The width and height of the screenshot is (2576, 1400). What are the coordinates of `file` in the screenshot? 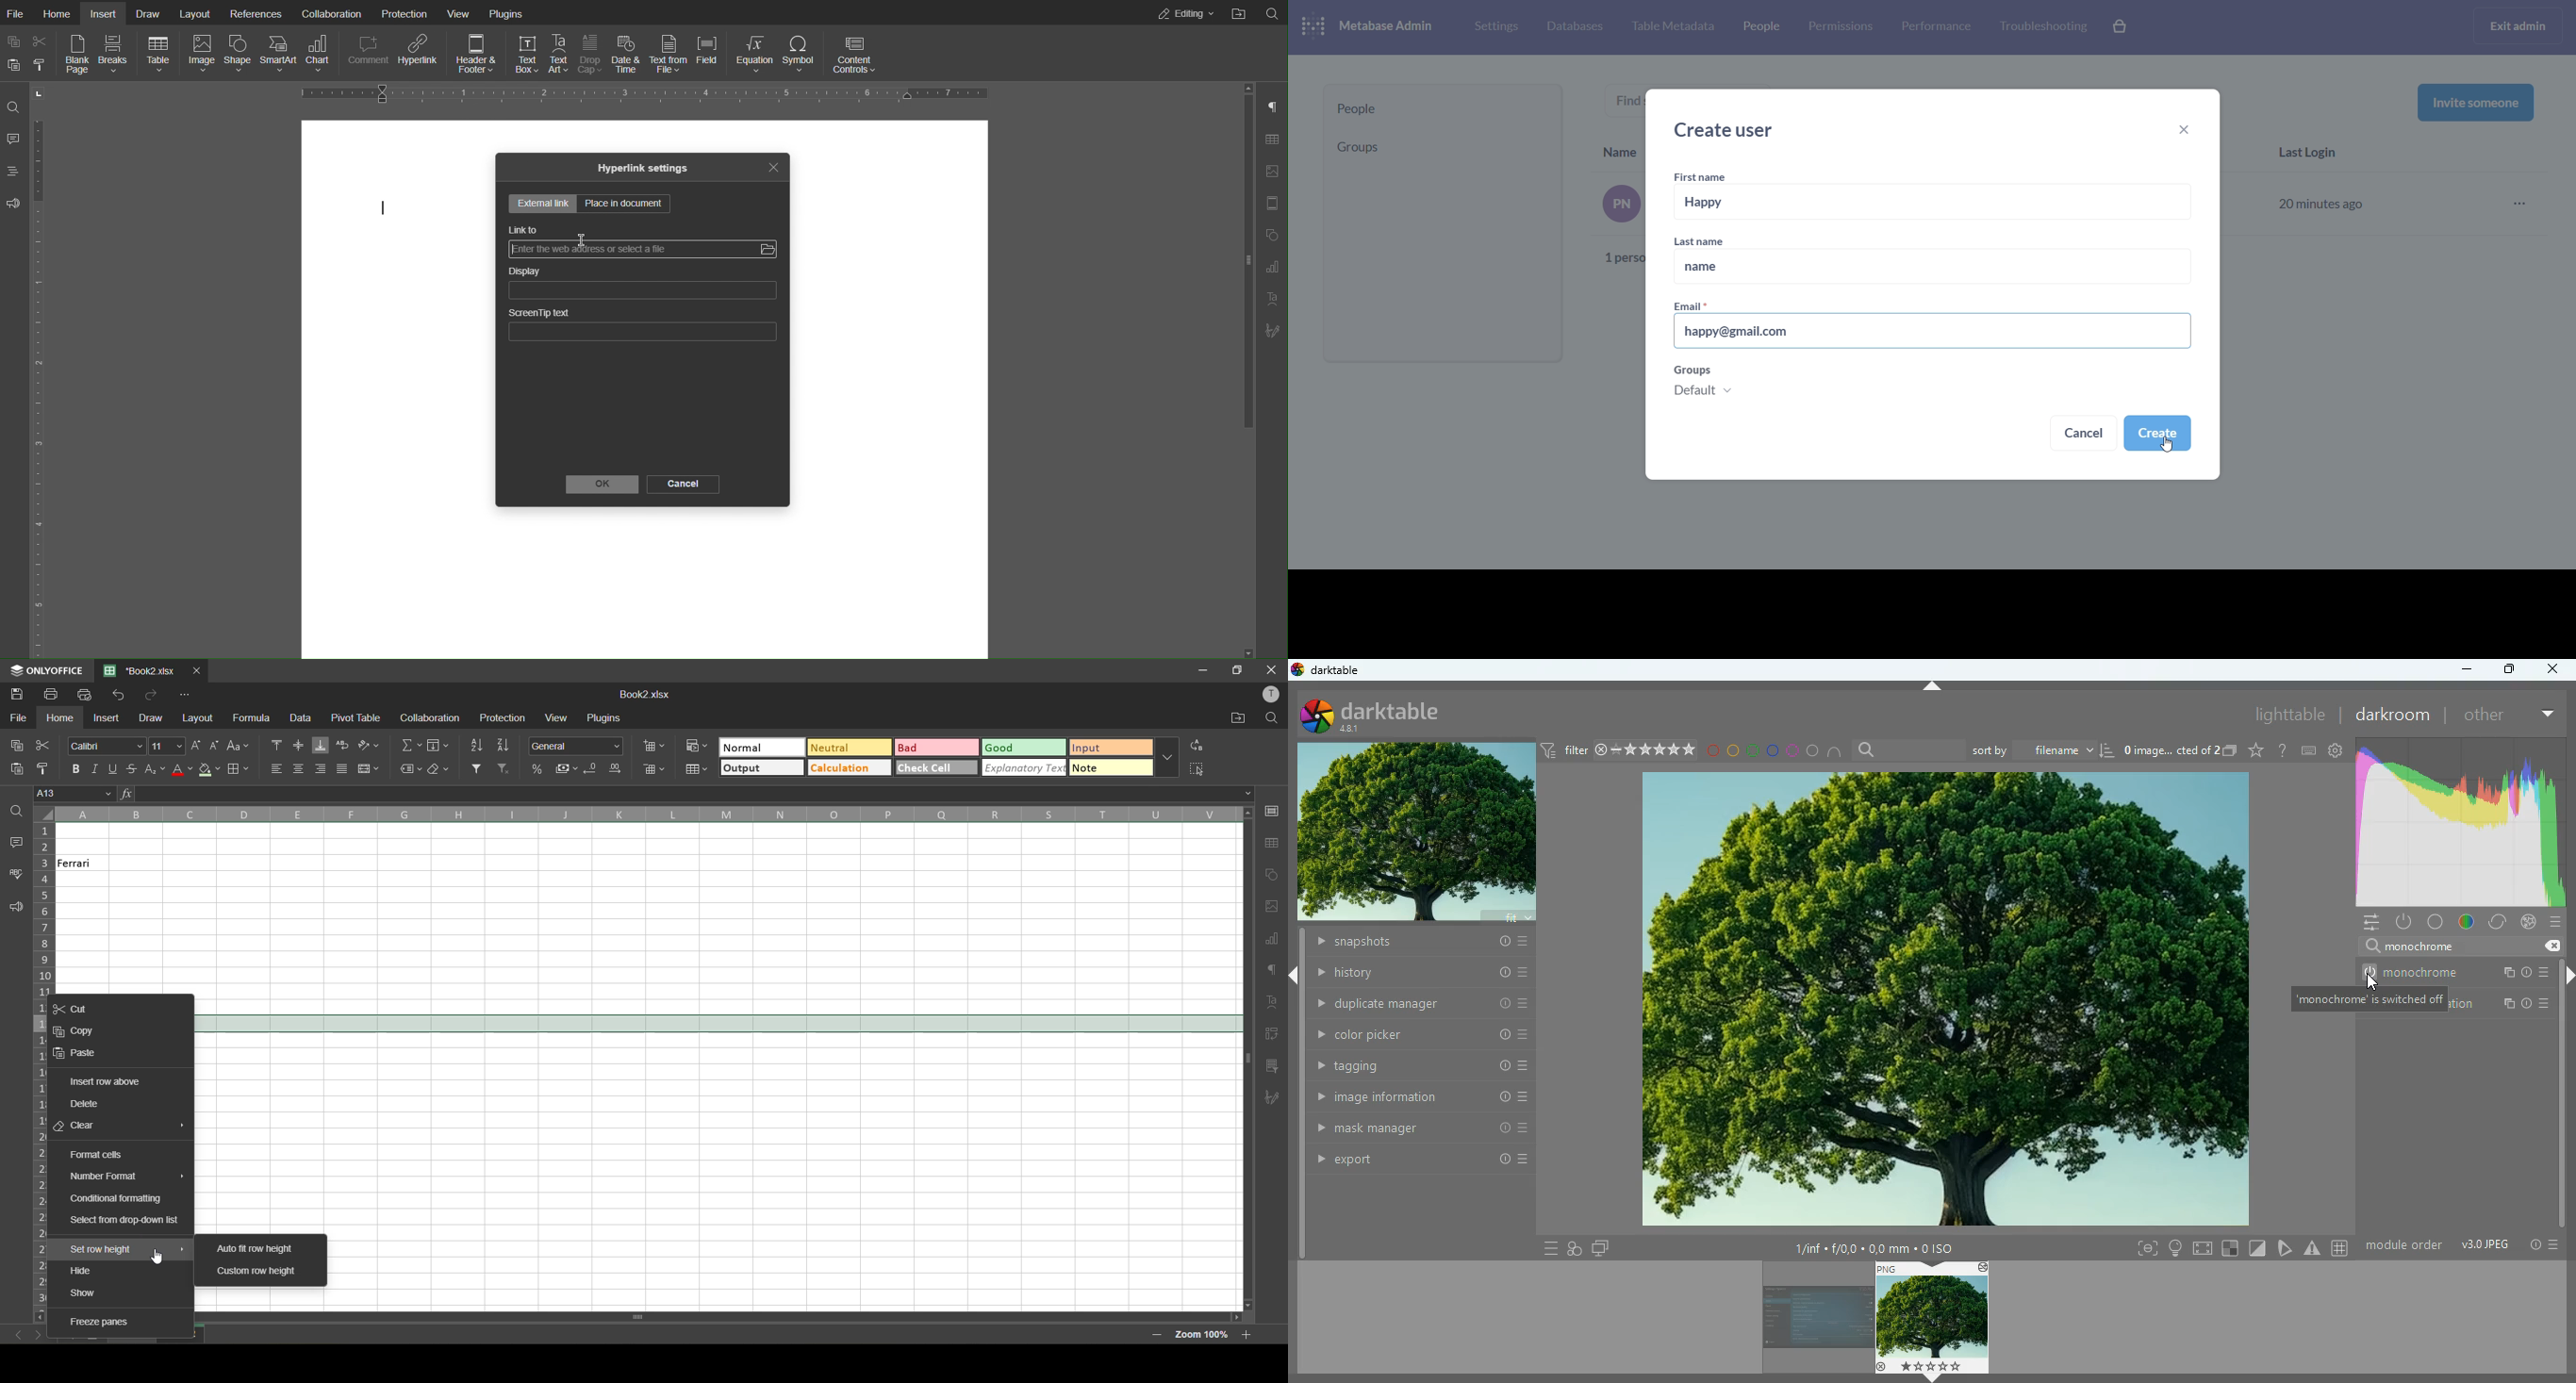 It's located at (19, 718).